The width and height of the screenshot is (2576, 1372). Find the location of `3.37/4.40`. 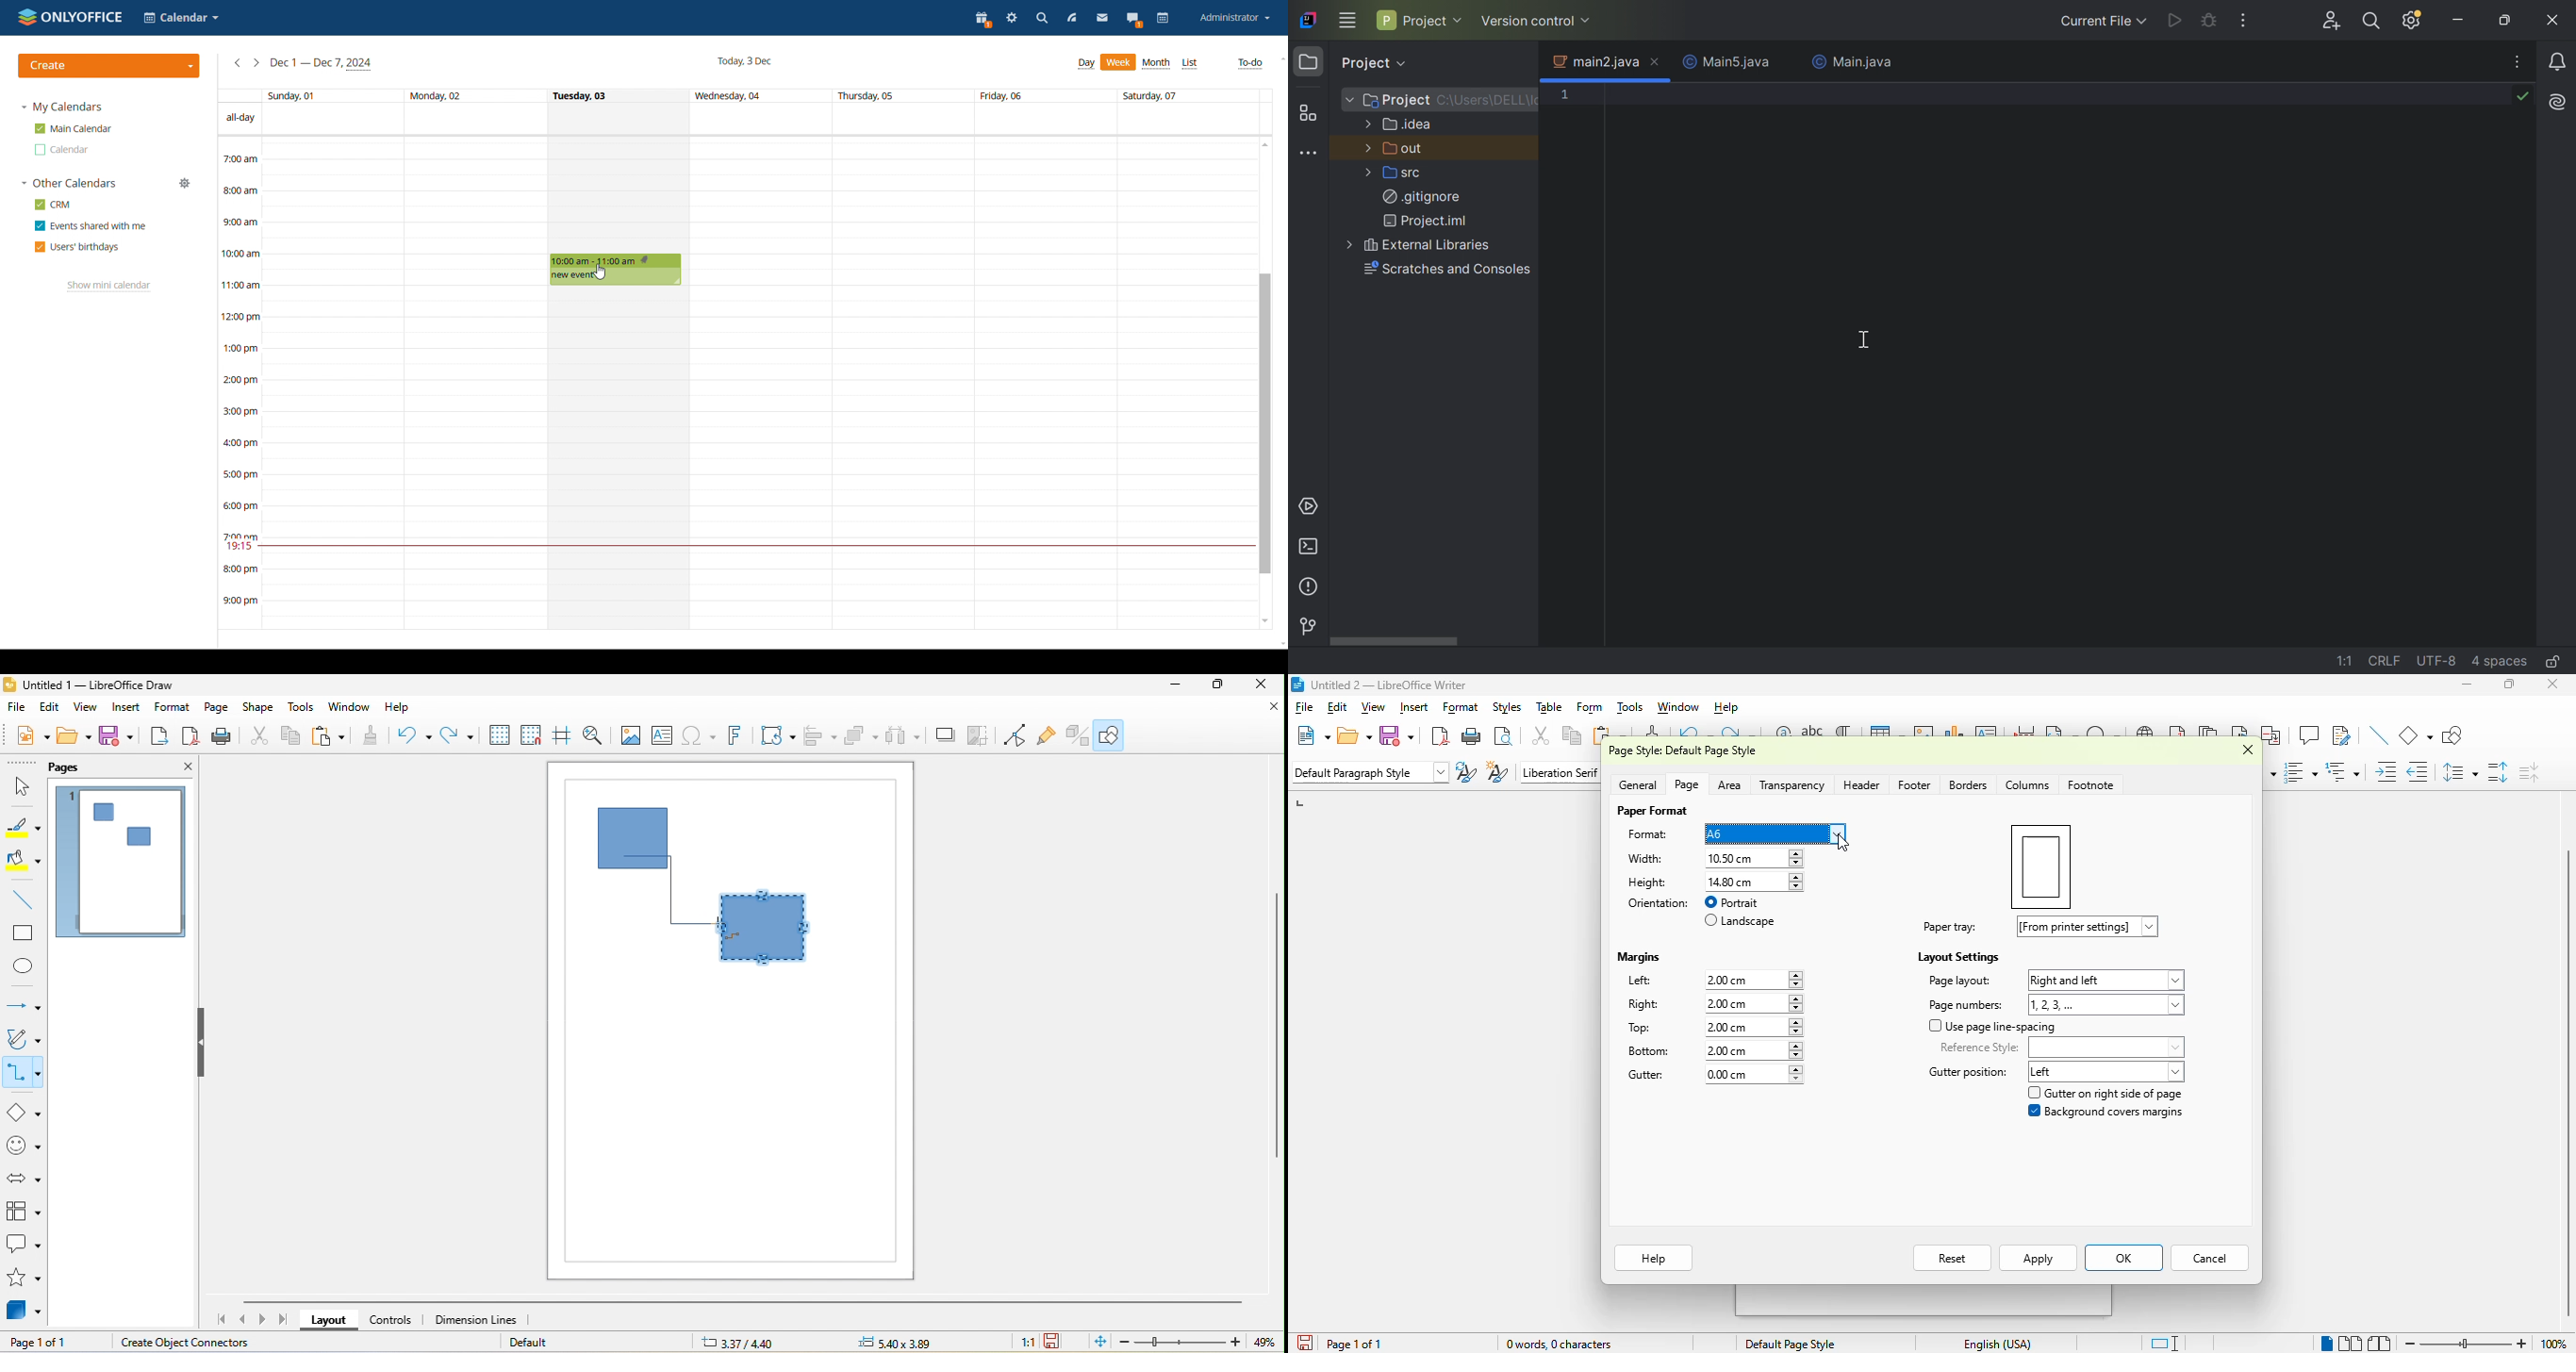

3.37/4.40 is located at coordinates (747, 1345).